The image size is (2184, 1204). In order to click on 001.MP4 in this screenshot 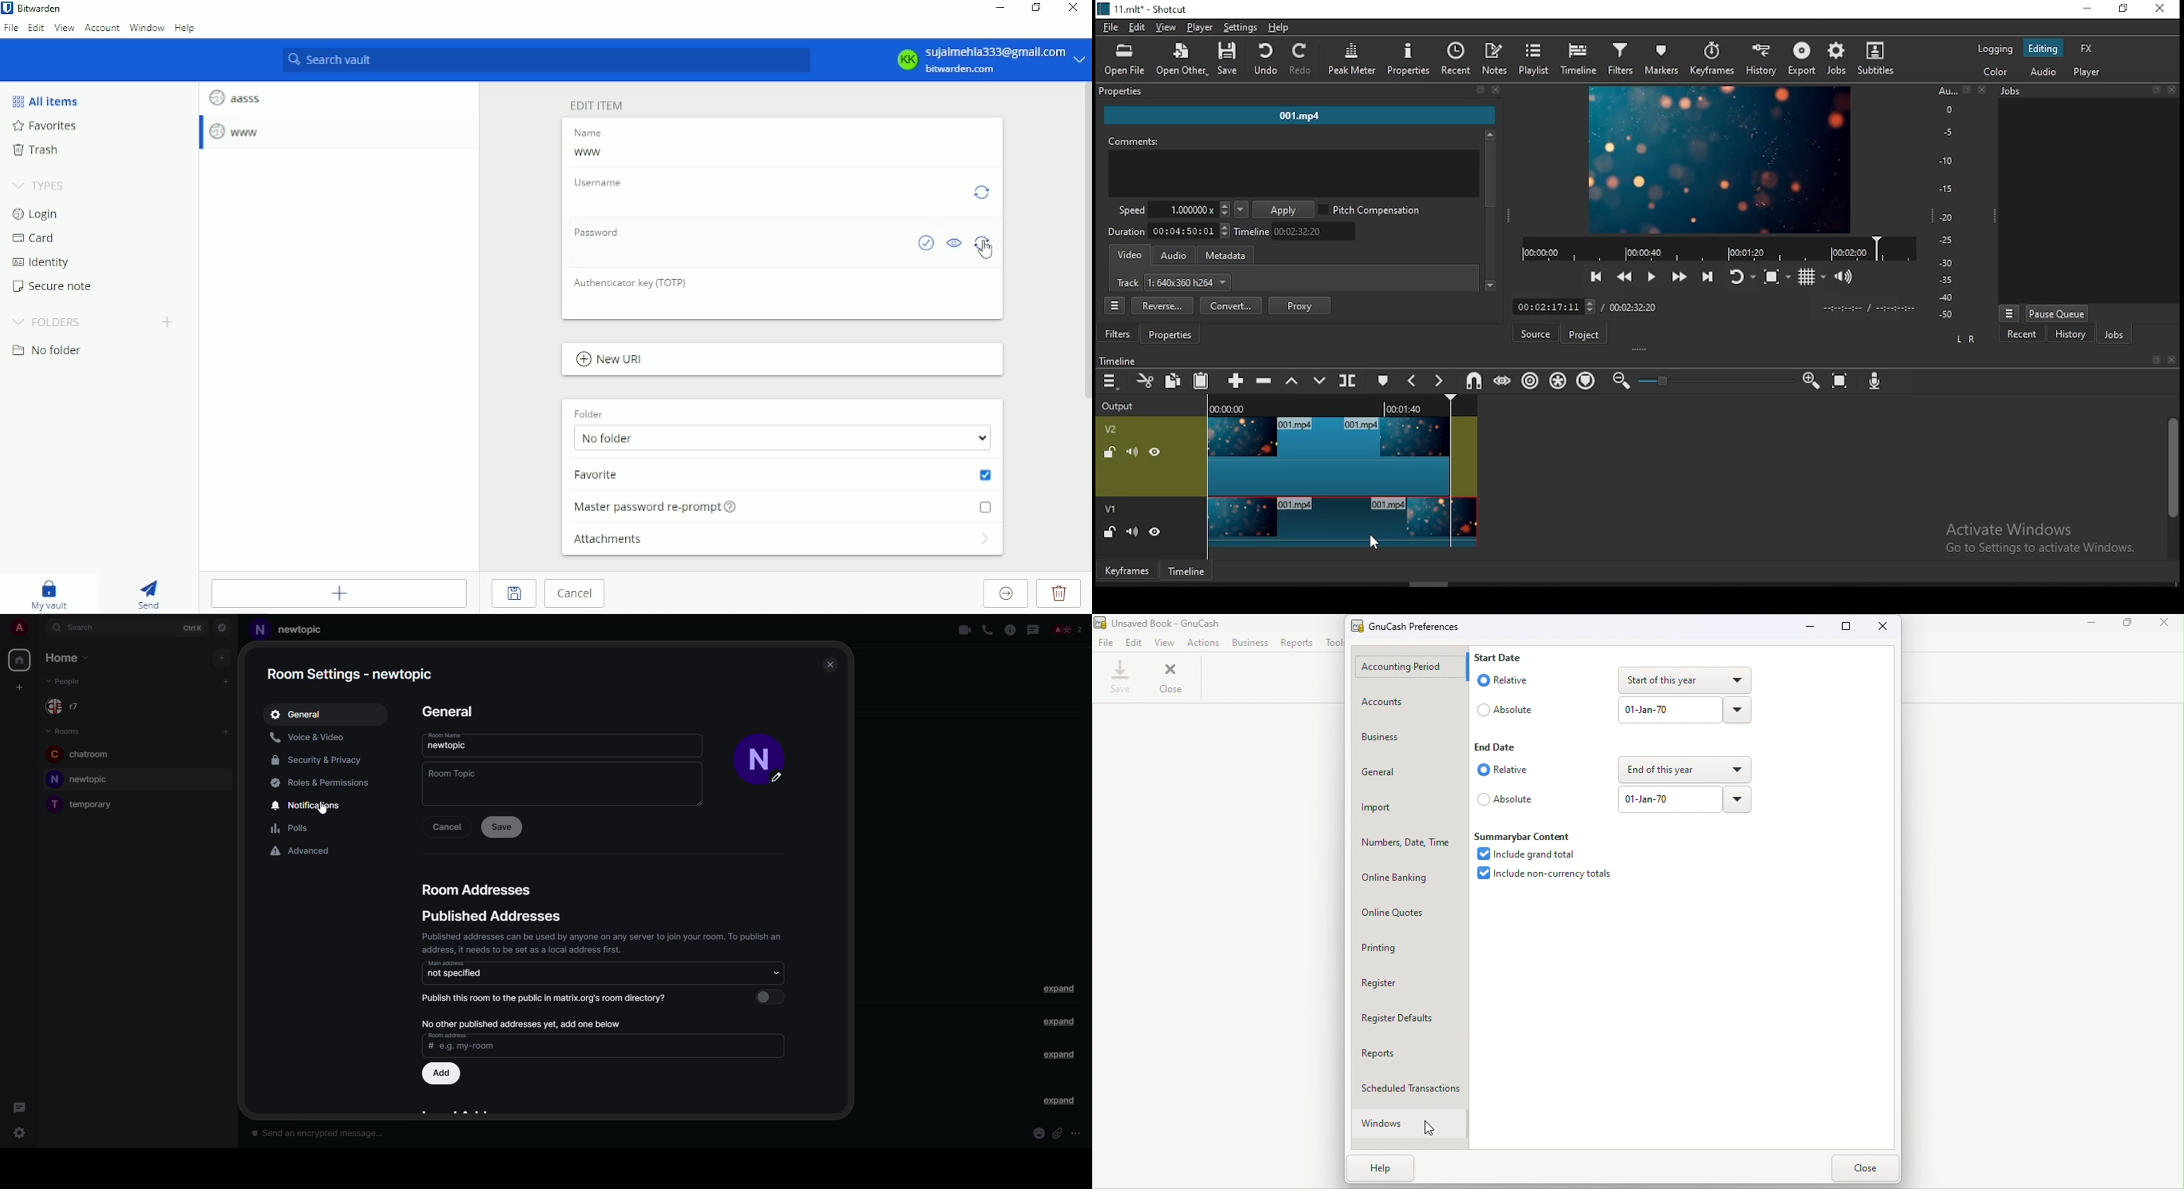, I will do `click(1301, 118)`.